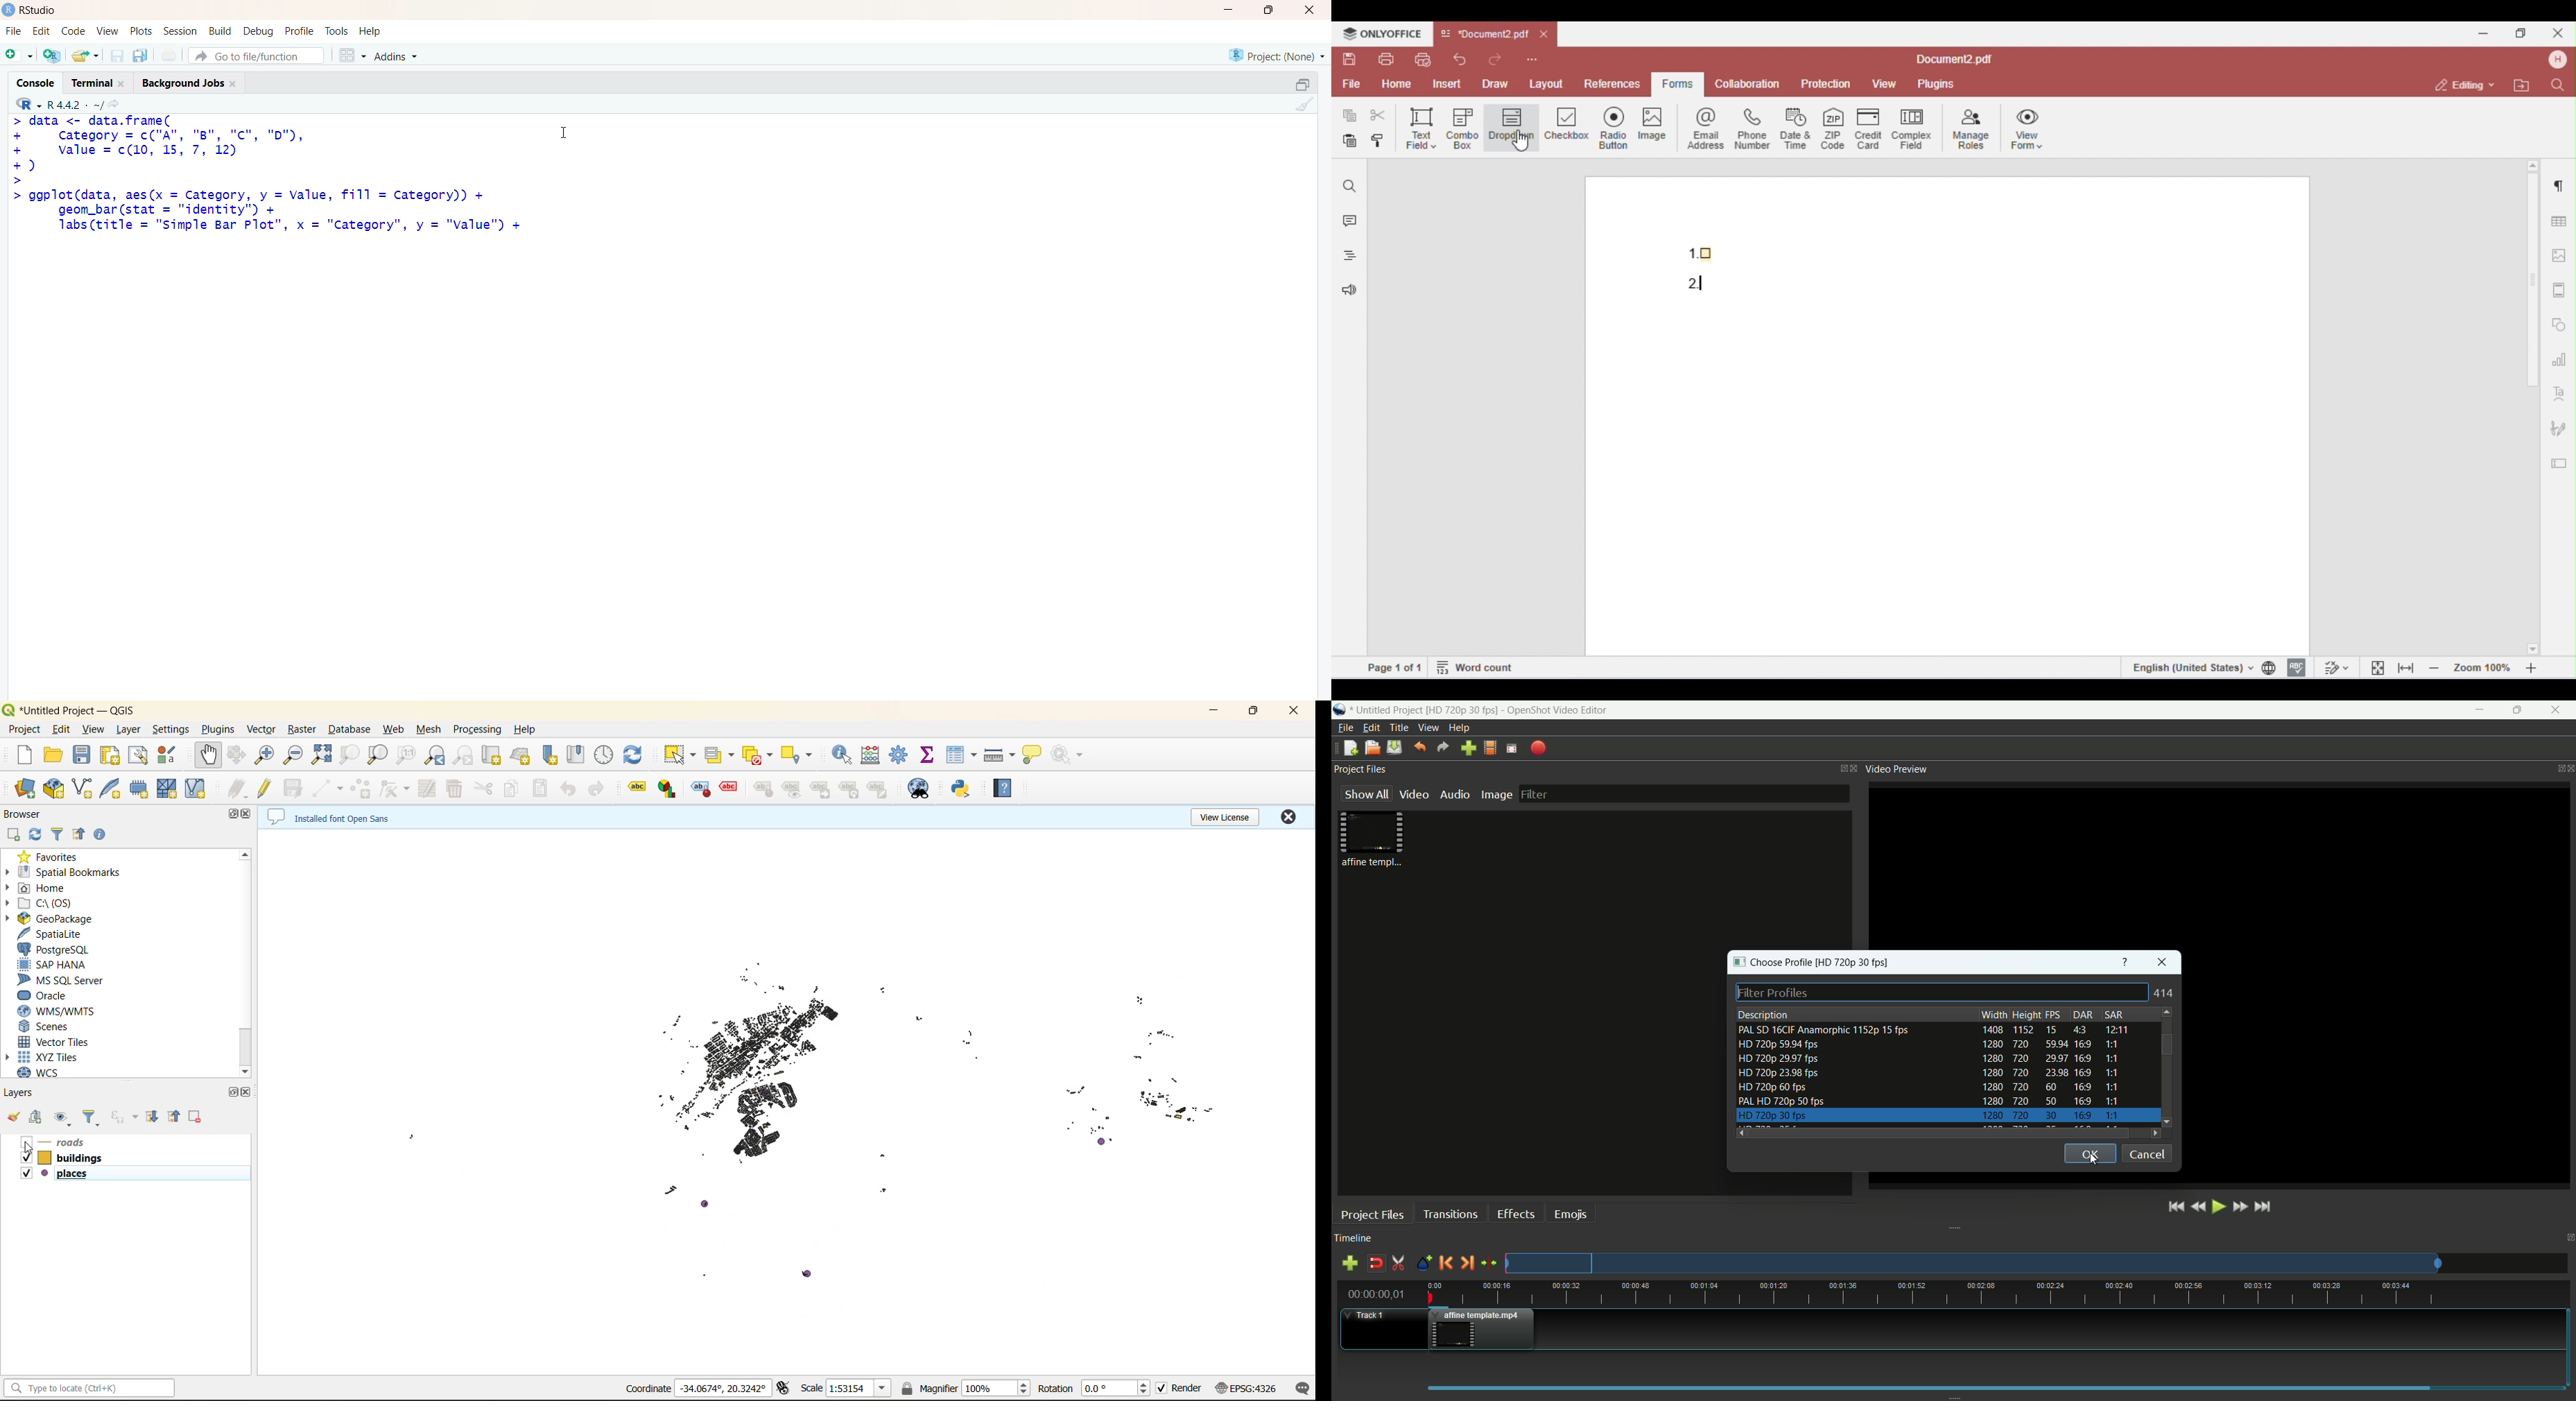  What do you see at coordinates (399, 57) in the screenshot?
I see `Addins` at bounding box center [399, 57].